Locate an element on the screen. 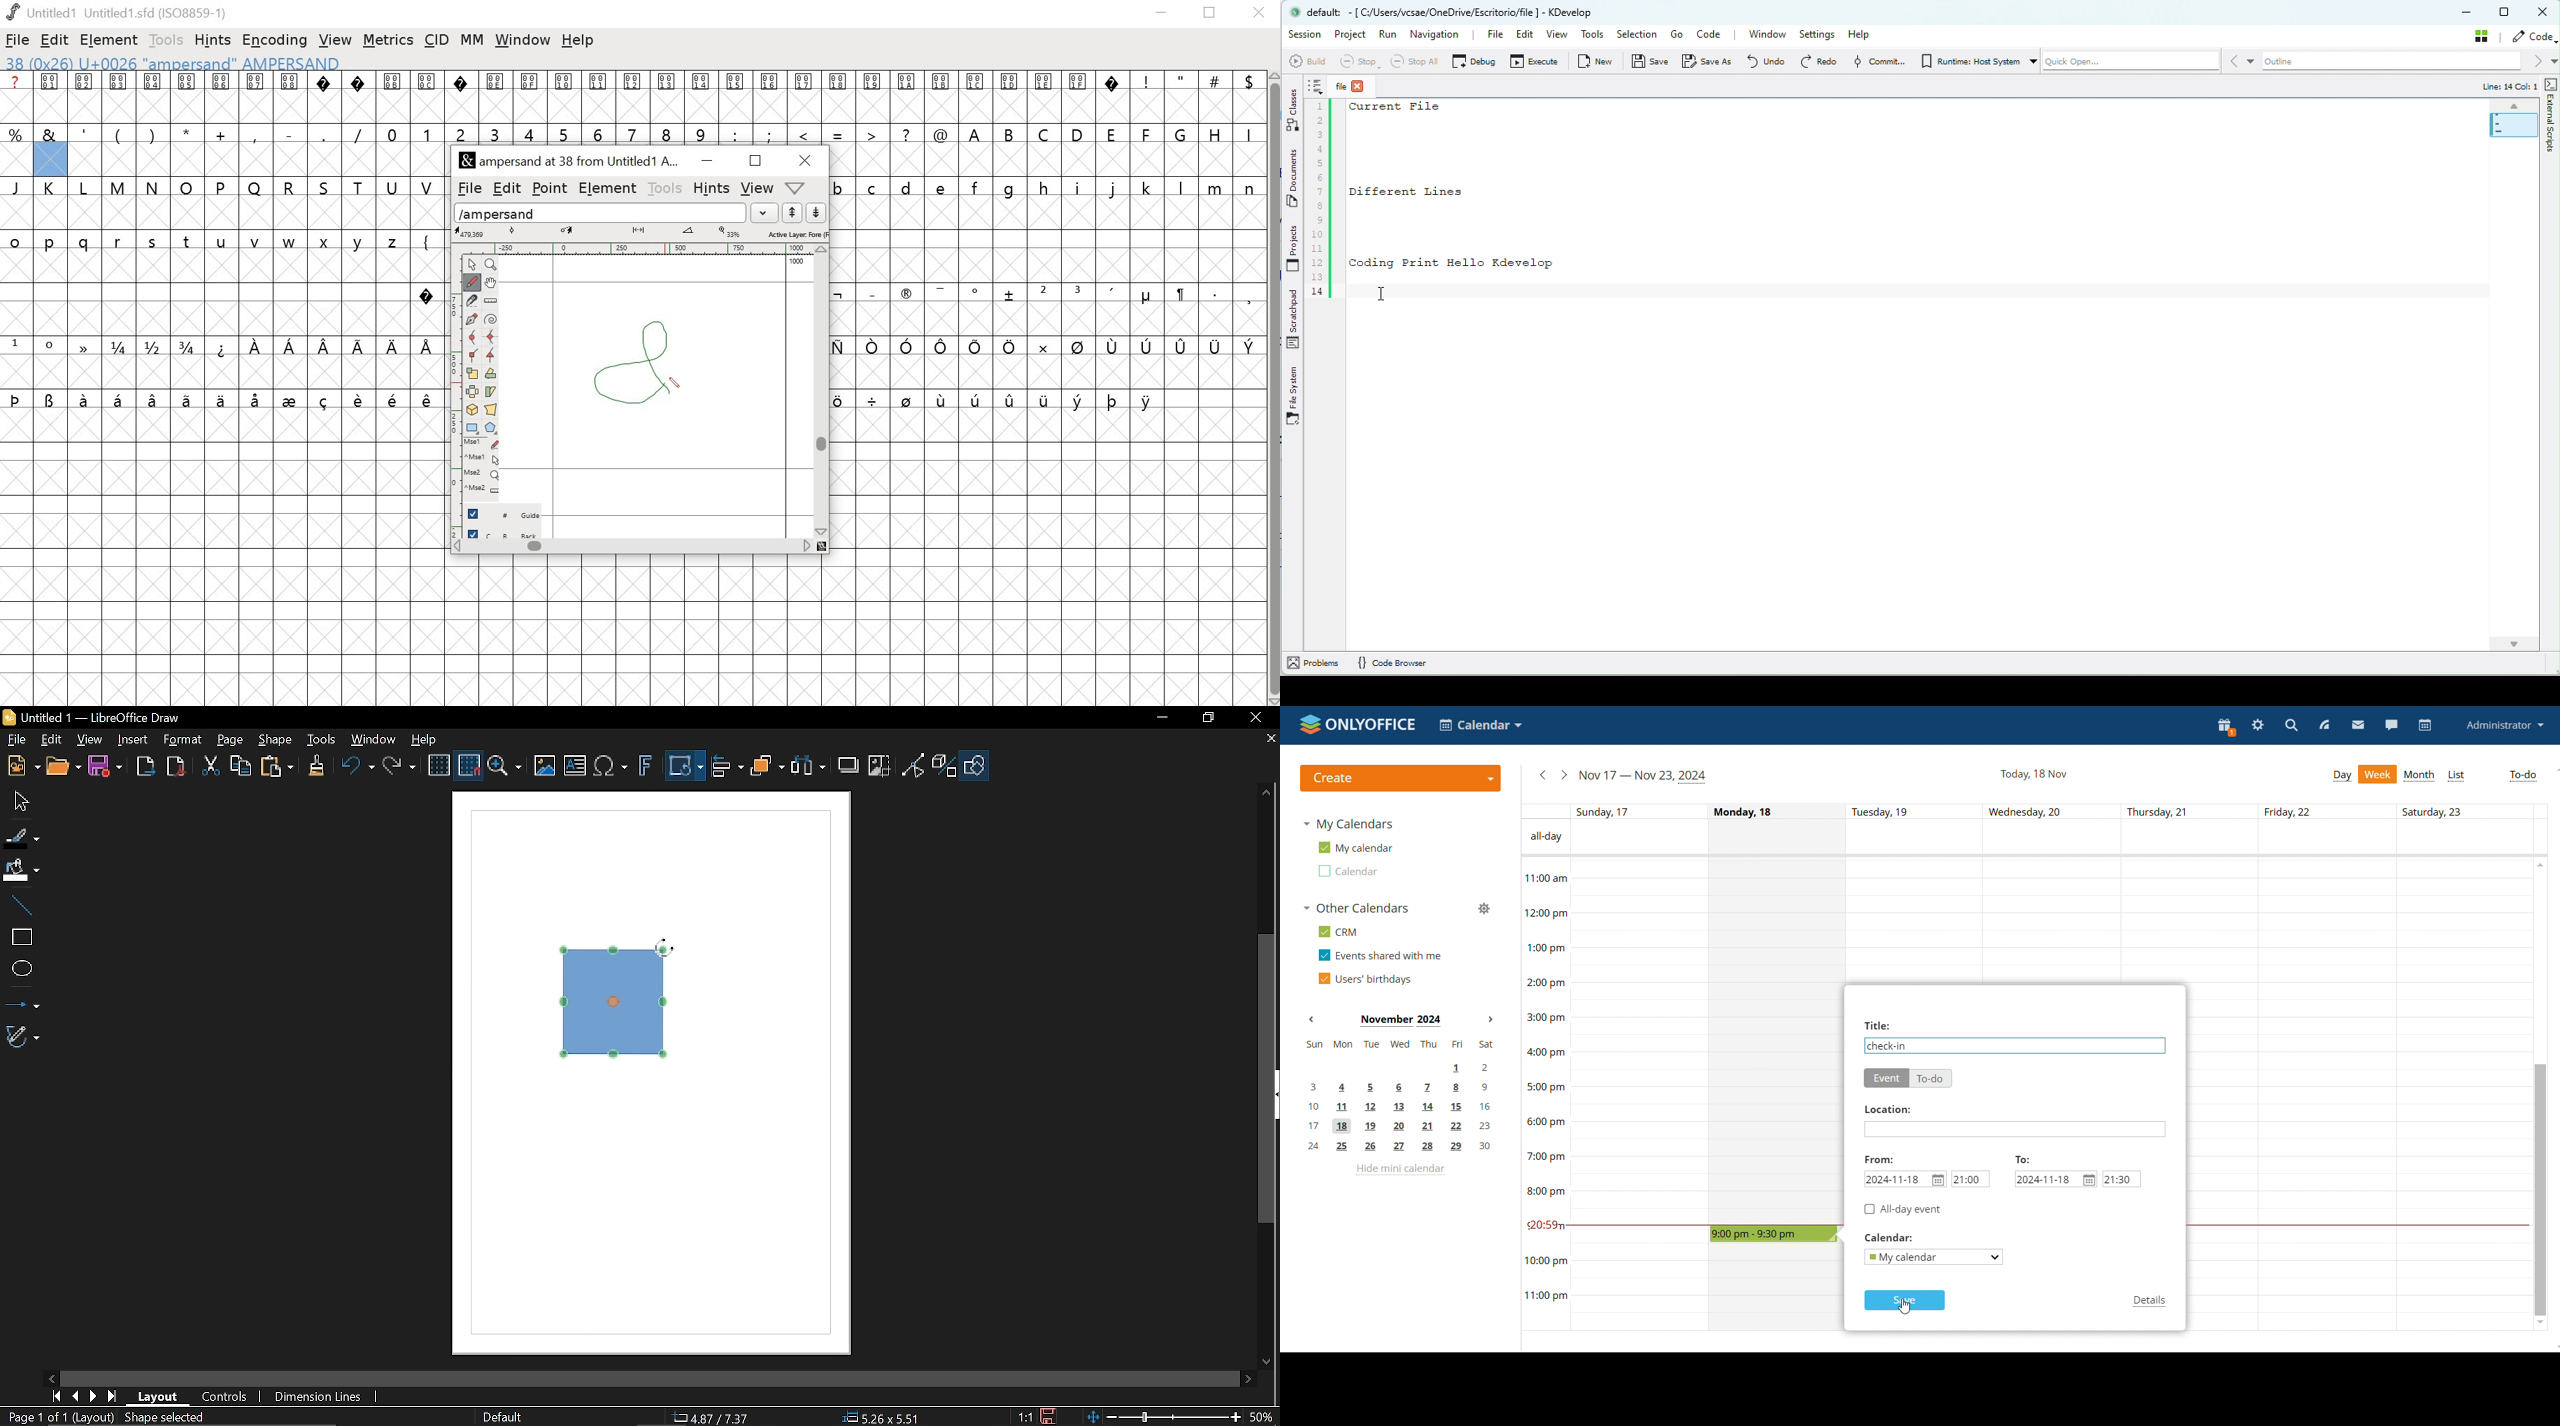 The height and width of the screenshot is (1428, 2576). symbol is located at coordinates (360, 399).